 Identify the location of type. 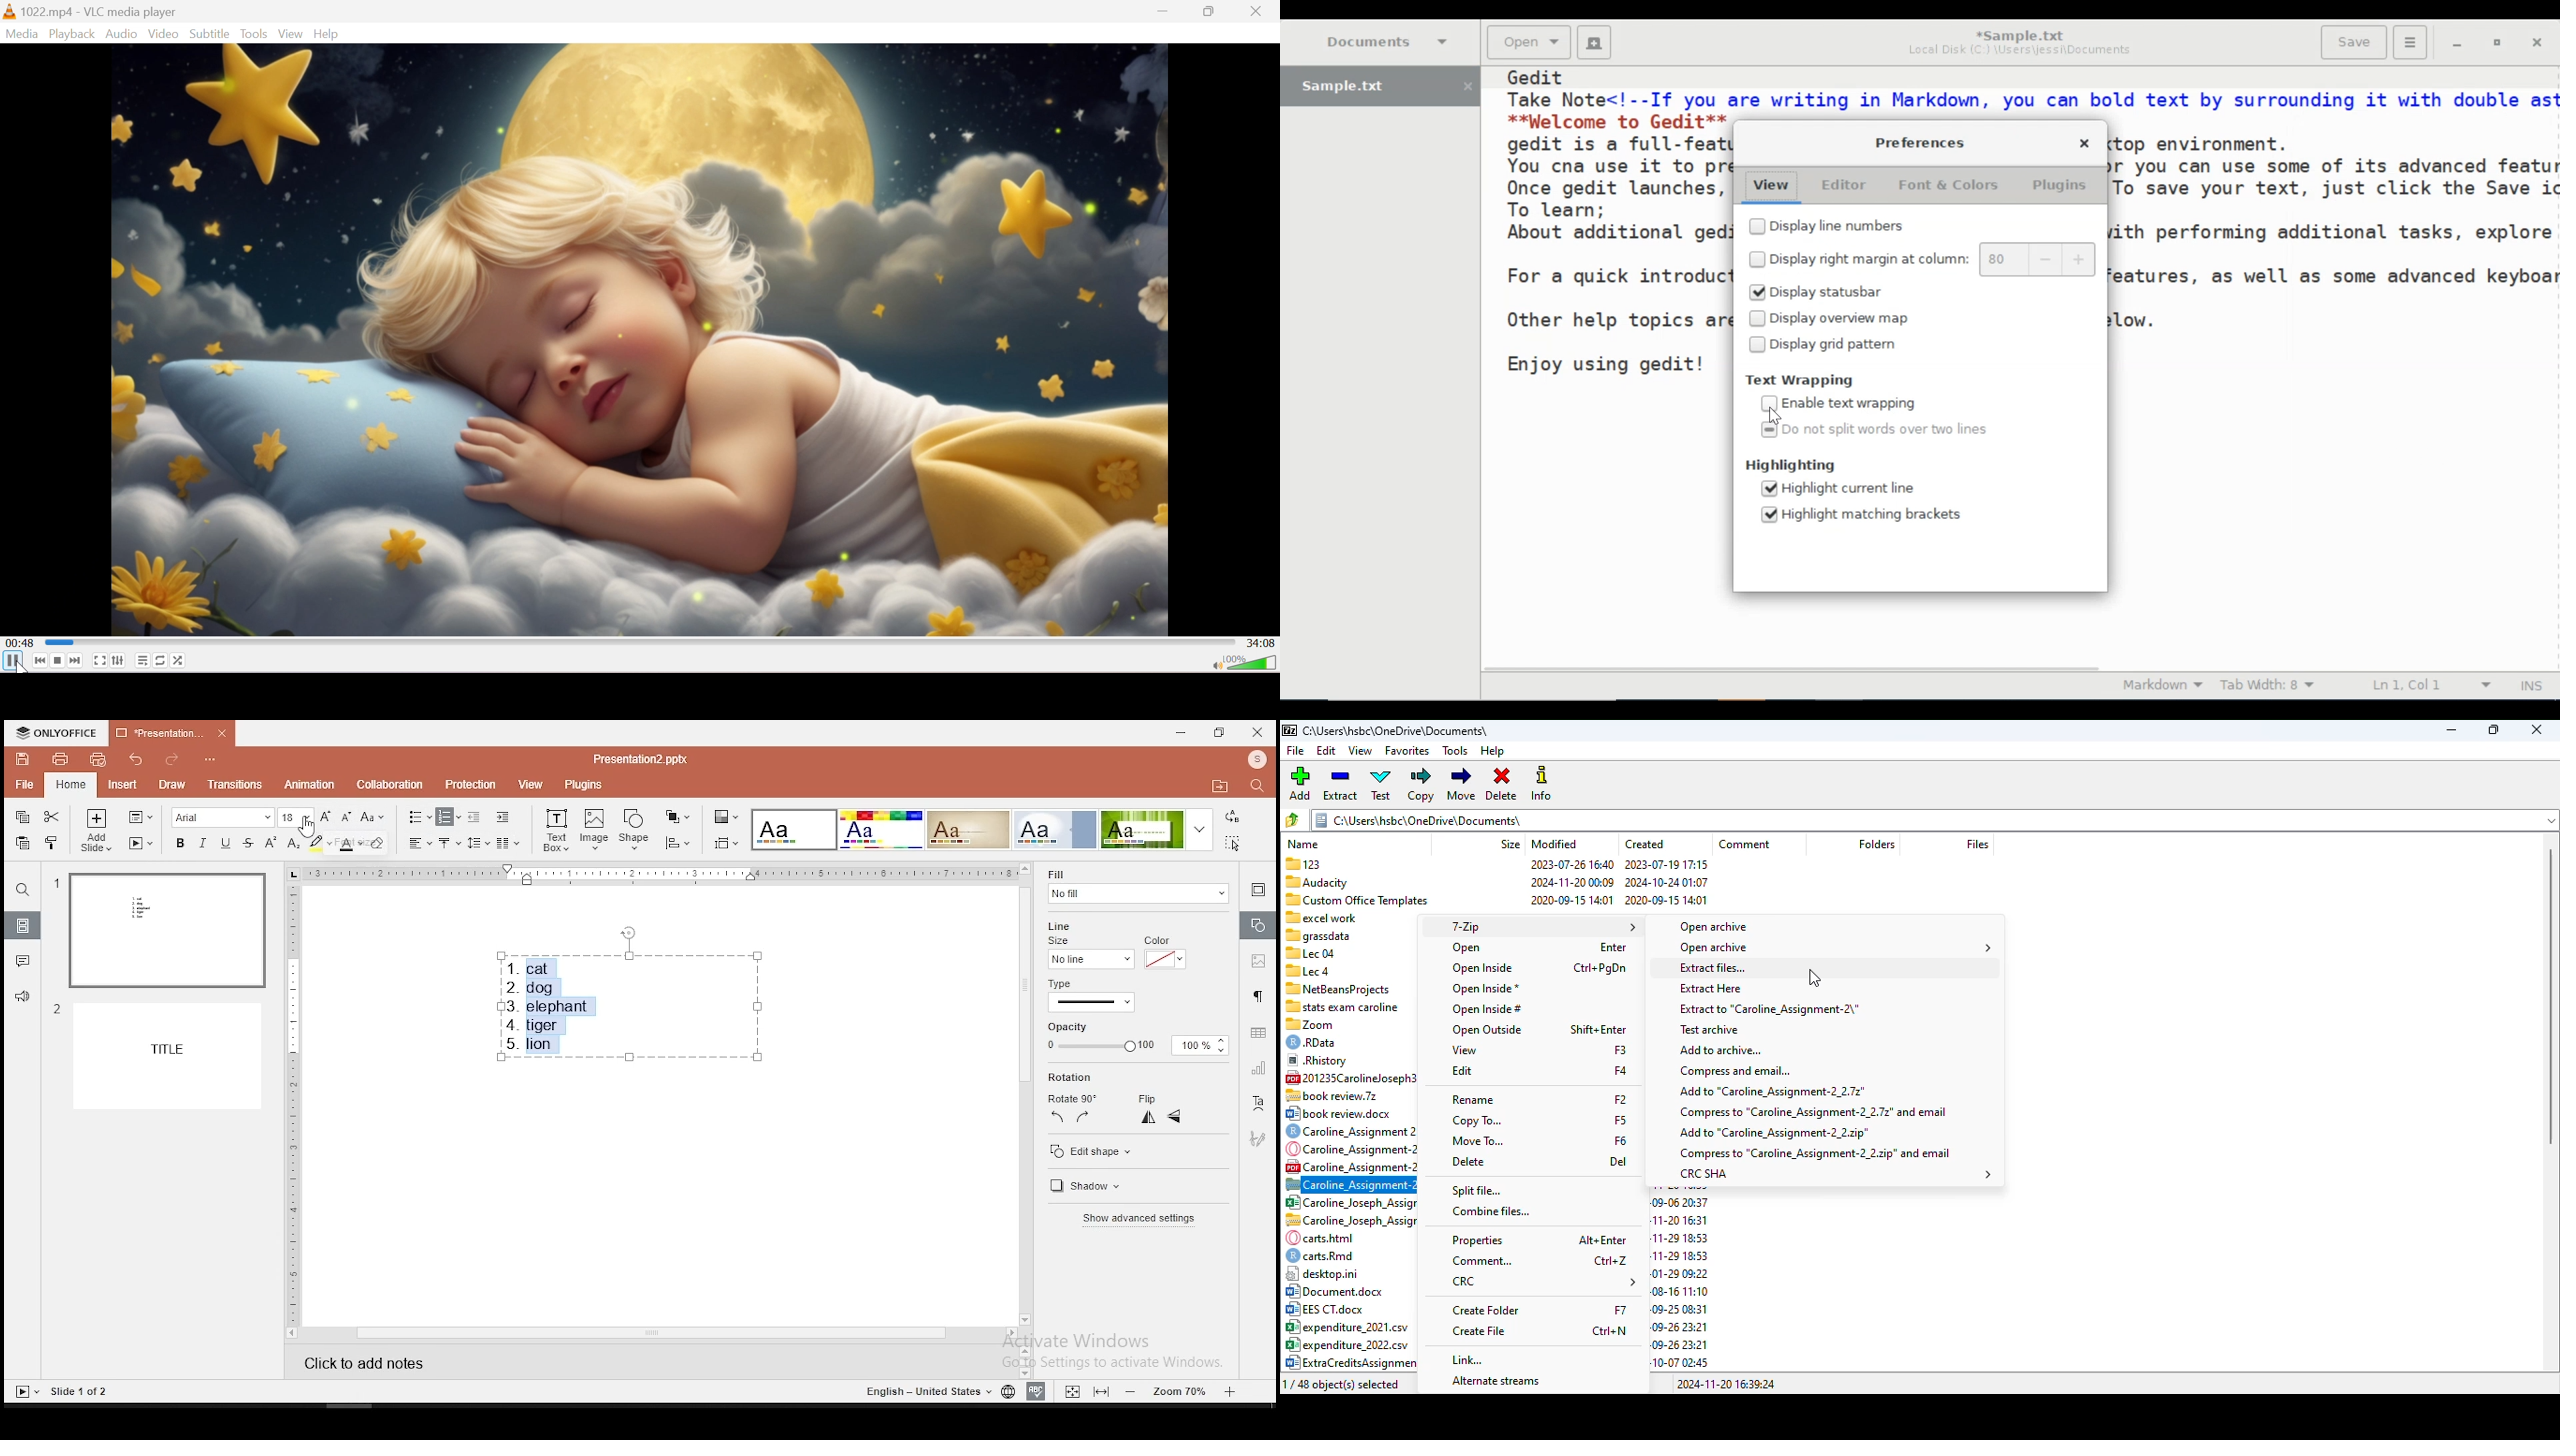
(1120, 992).